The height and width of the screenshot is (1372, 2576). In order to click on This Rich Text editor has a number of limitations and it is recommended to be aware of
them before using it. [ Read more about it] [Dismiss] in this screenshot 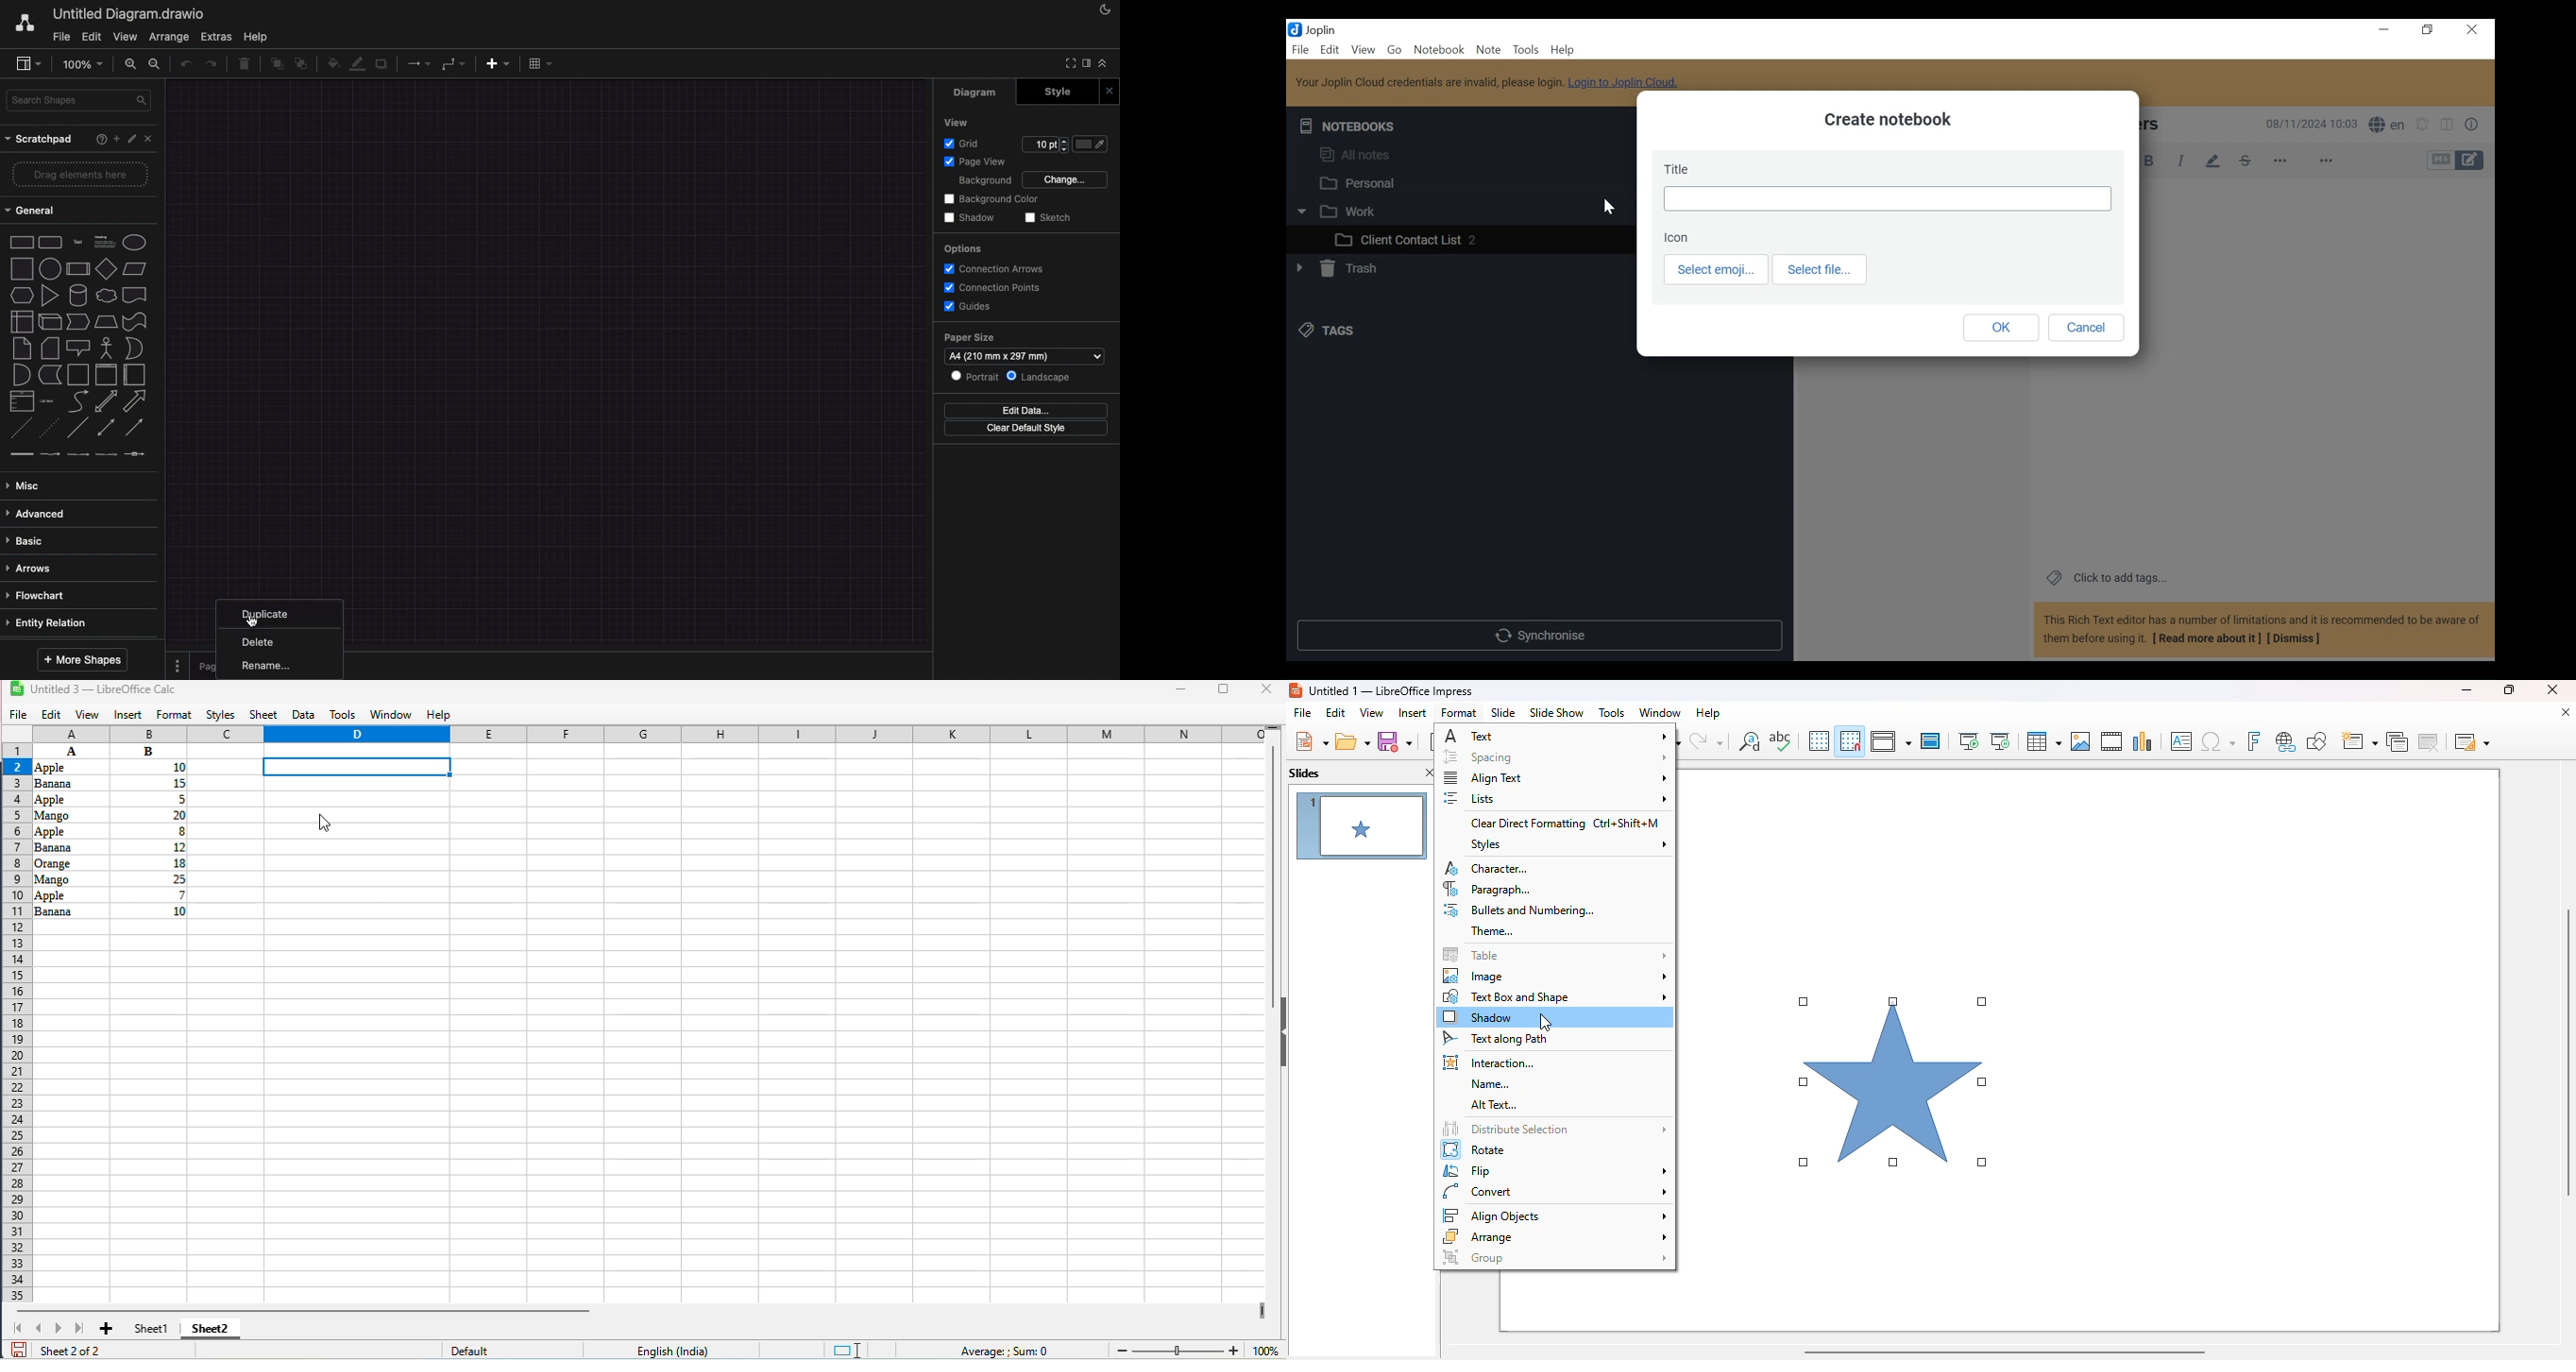, I will do `click(2262, 630)`.